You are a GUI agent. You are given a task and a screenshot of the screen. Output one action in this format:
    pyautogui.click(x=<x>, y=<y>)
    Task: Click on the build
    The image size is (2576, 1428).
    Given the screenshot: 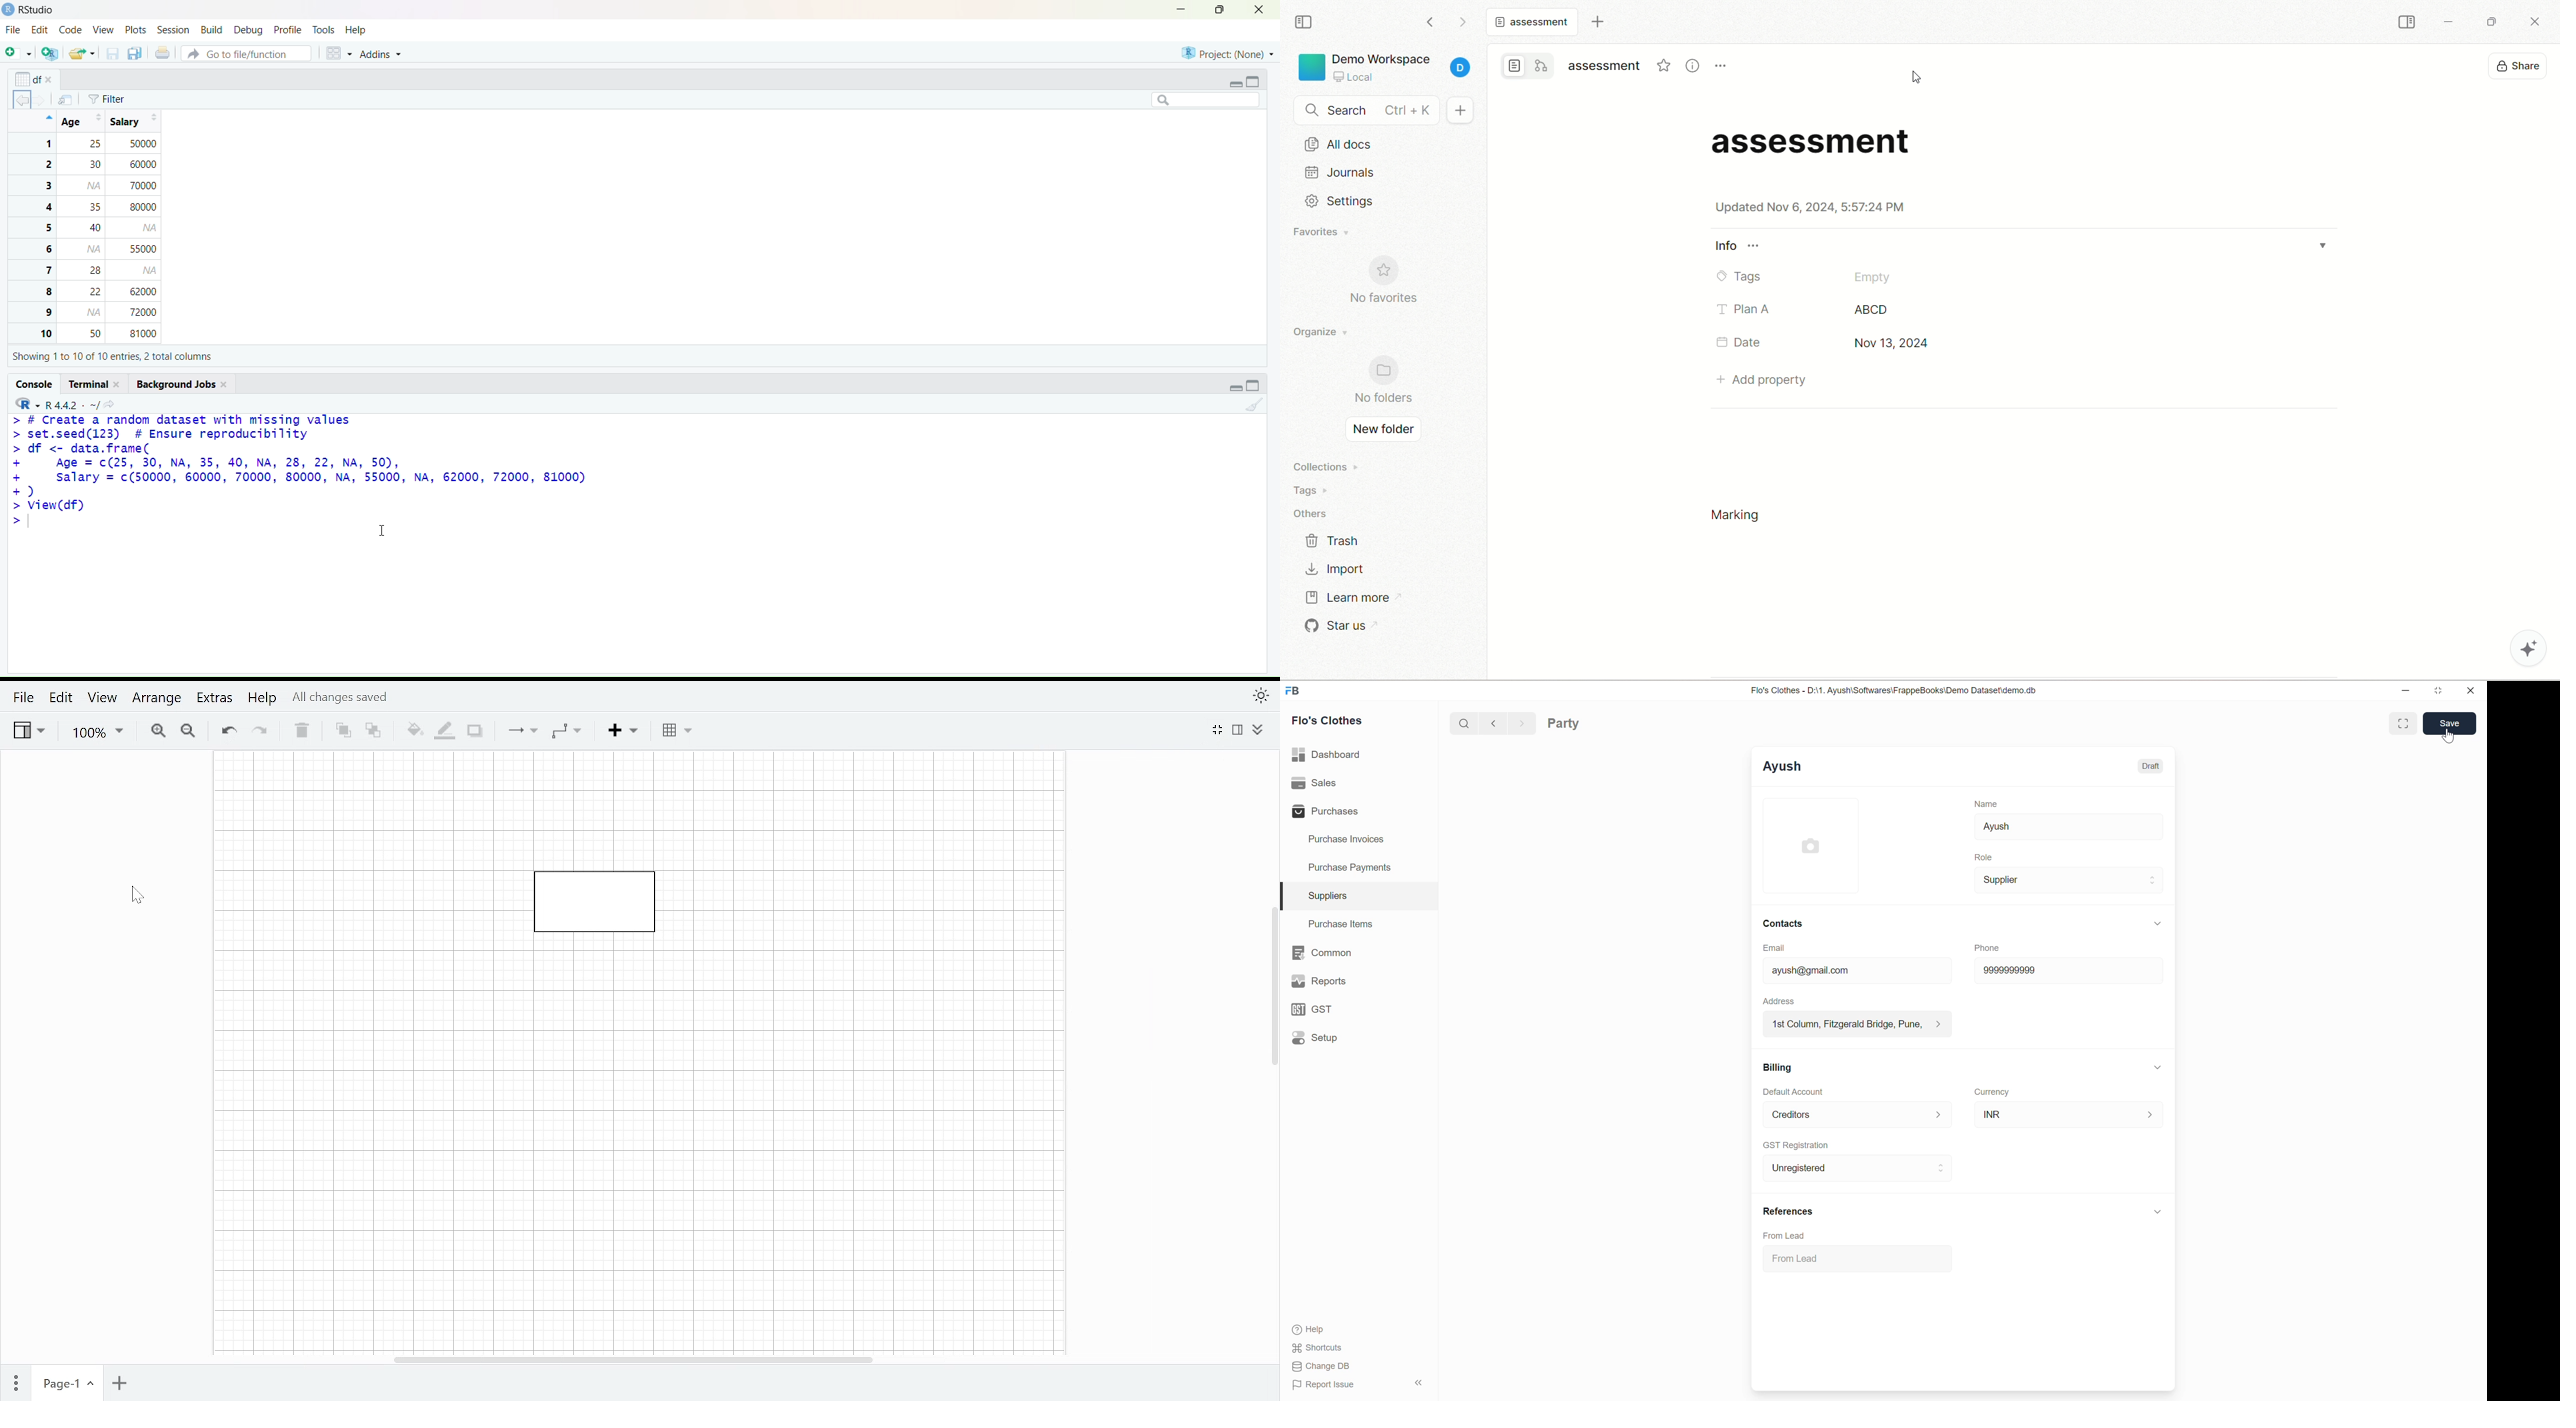 What is the action you would take?
    pyautogui.click(x=211, y=29)
    